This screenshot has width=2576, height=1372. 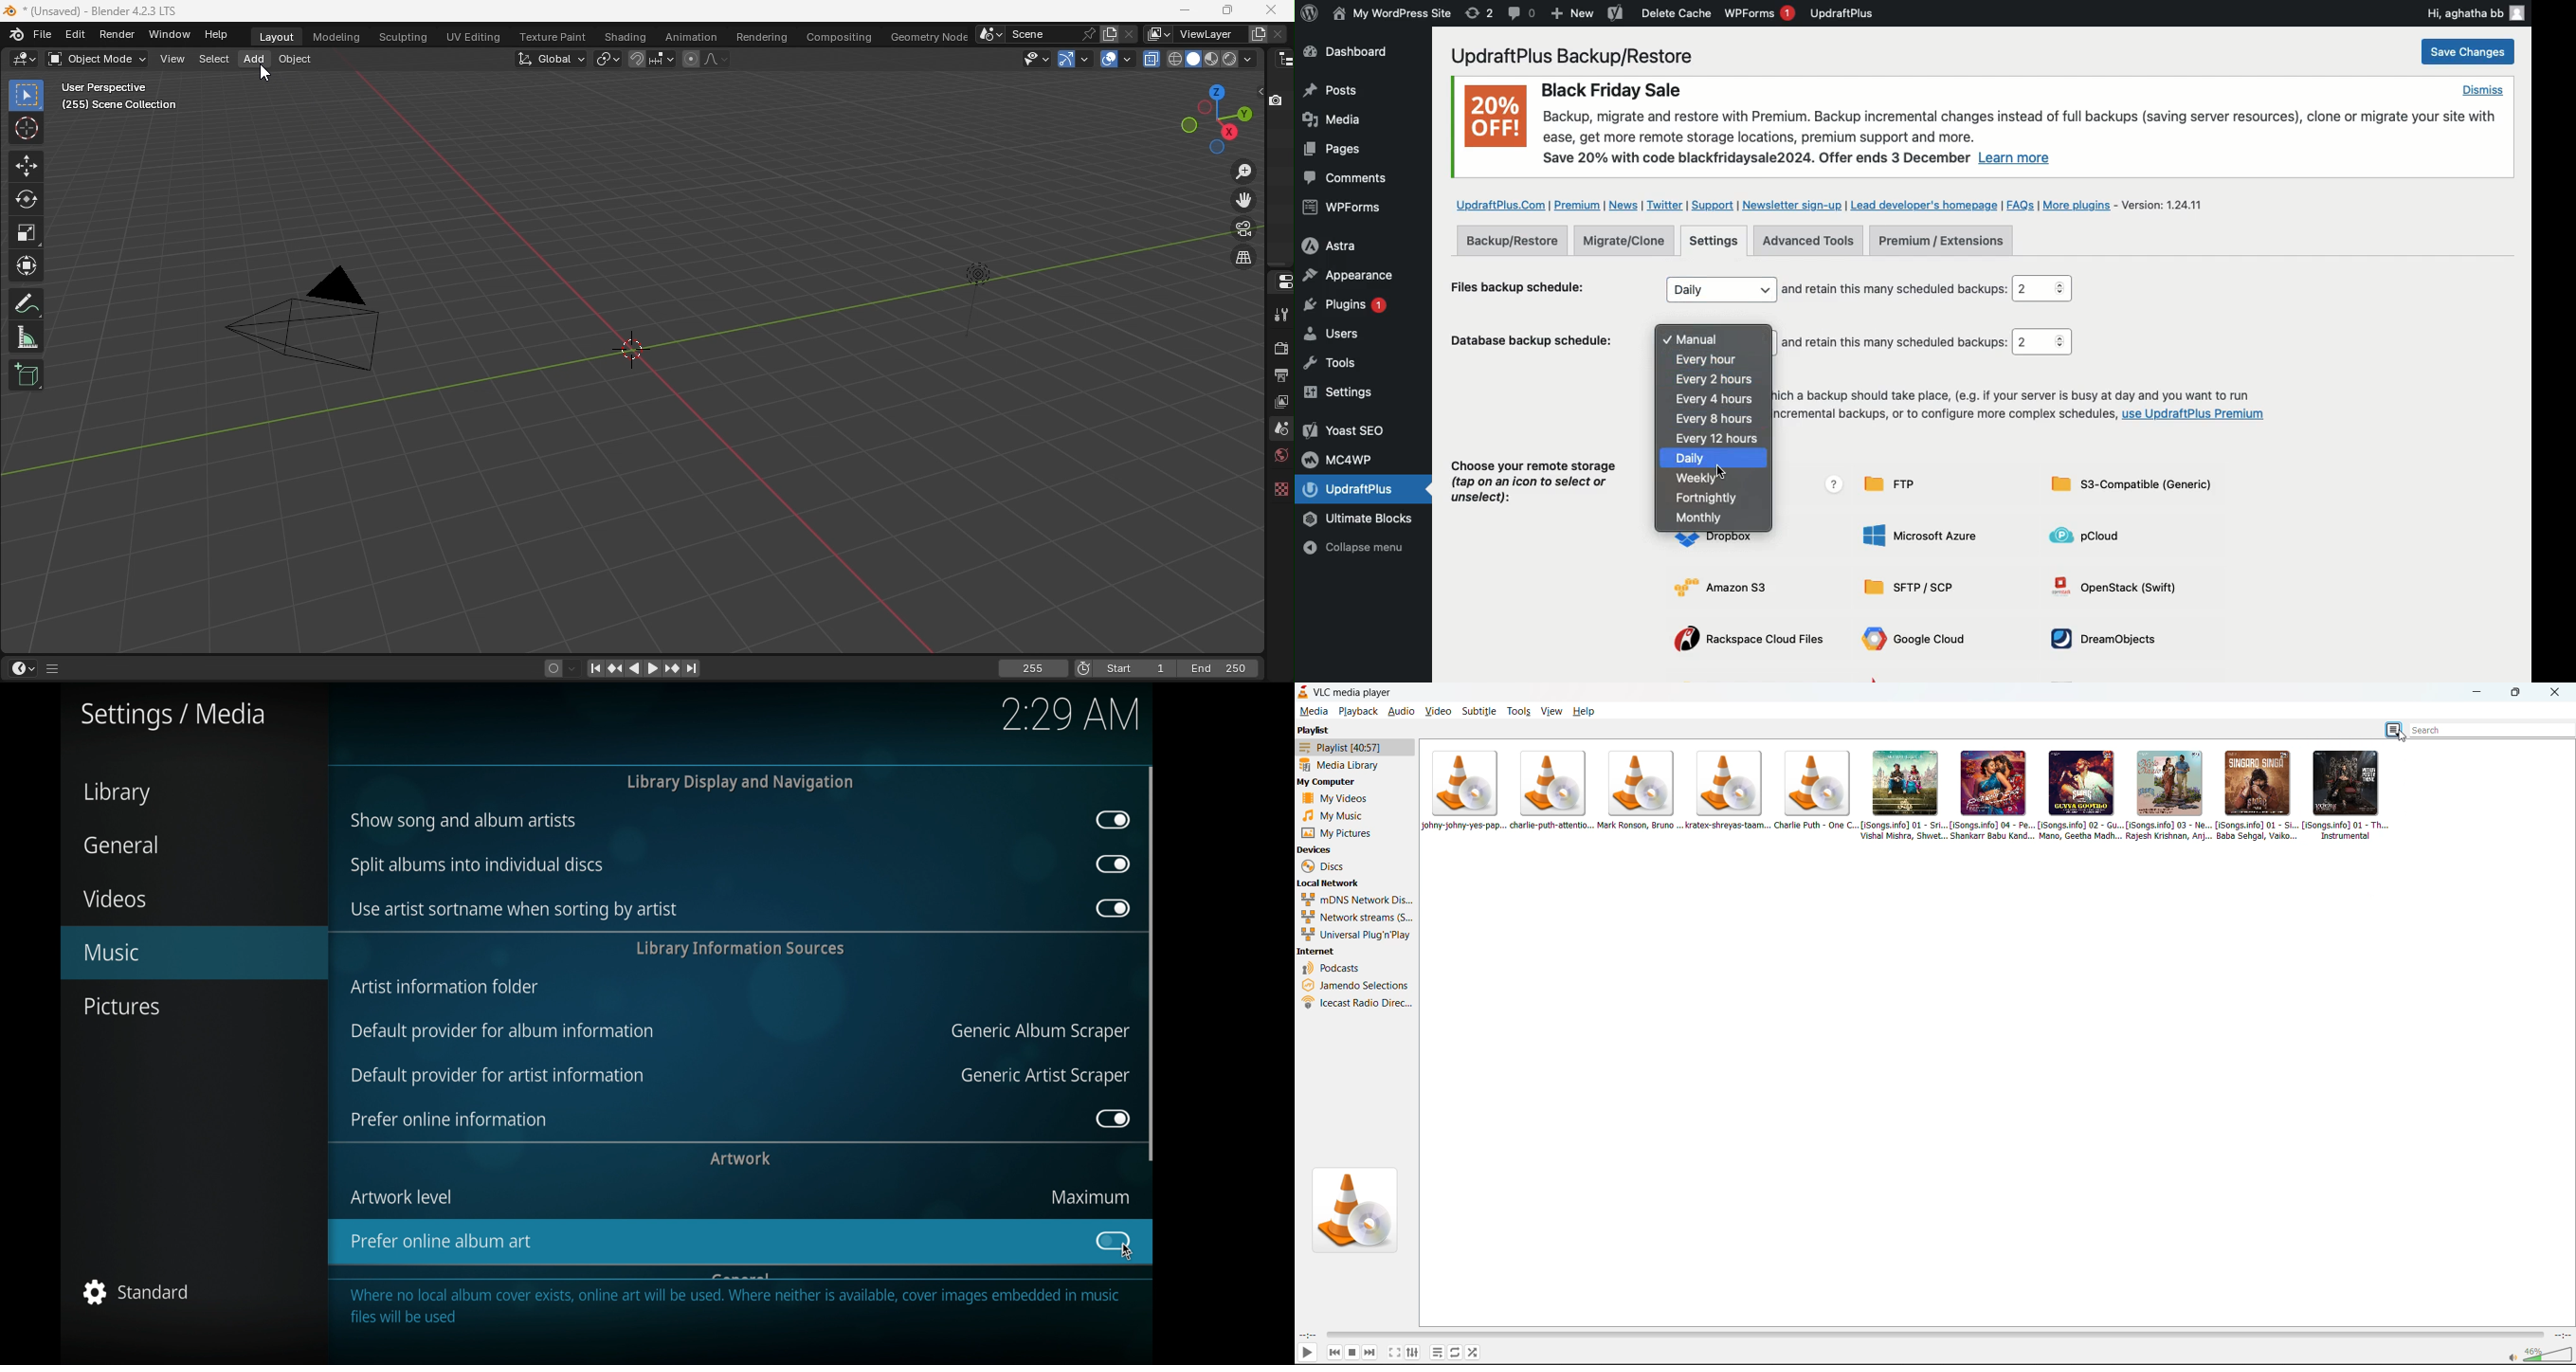 I want to click on track slider, so click(x=1931, y=1336).